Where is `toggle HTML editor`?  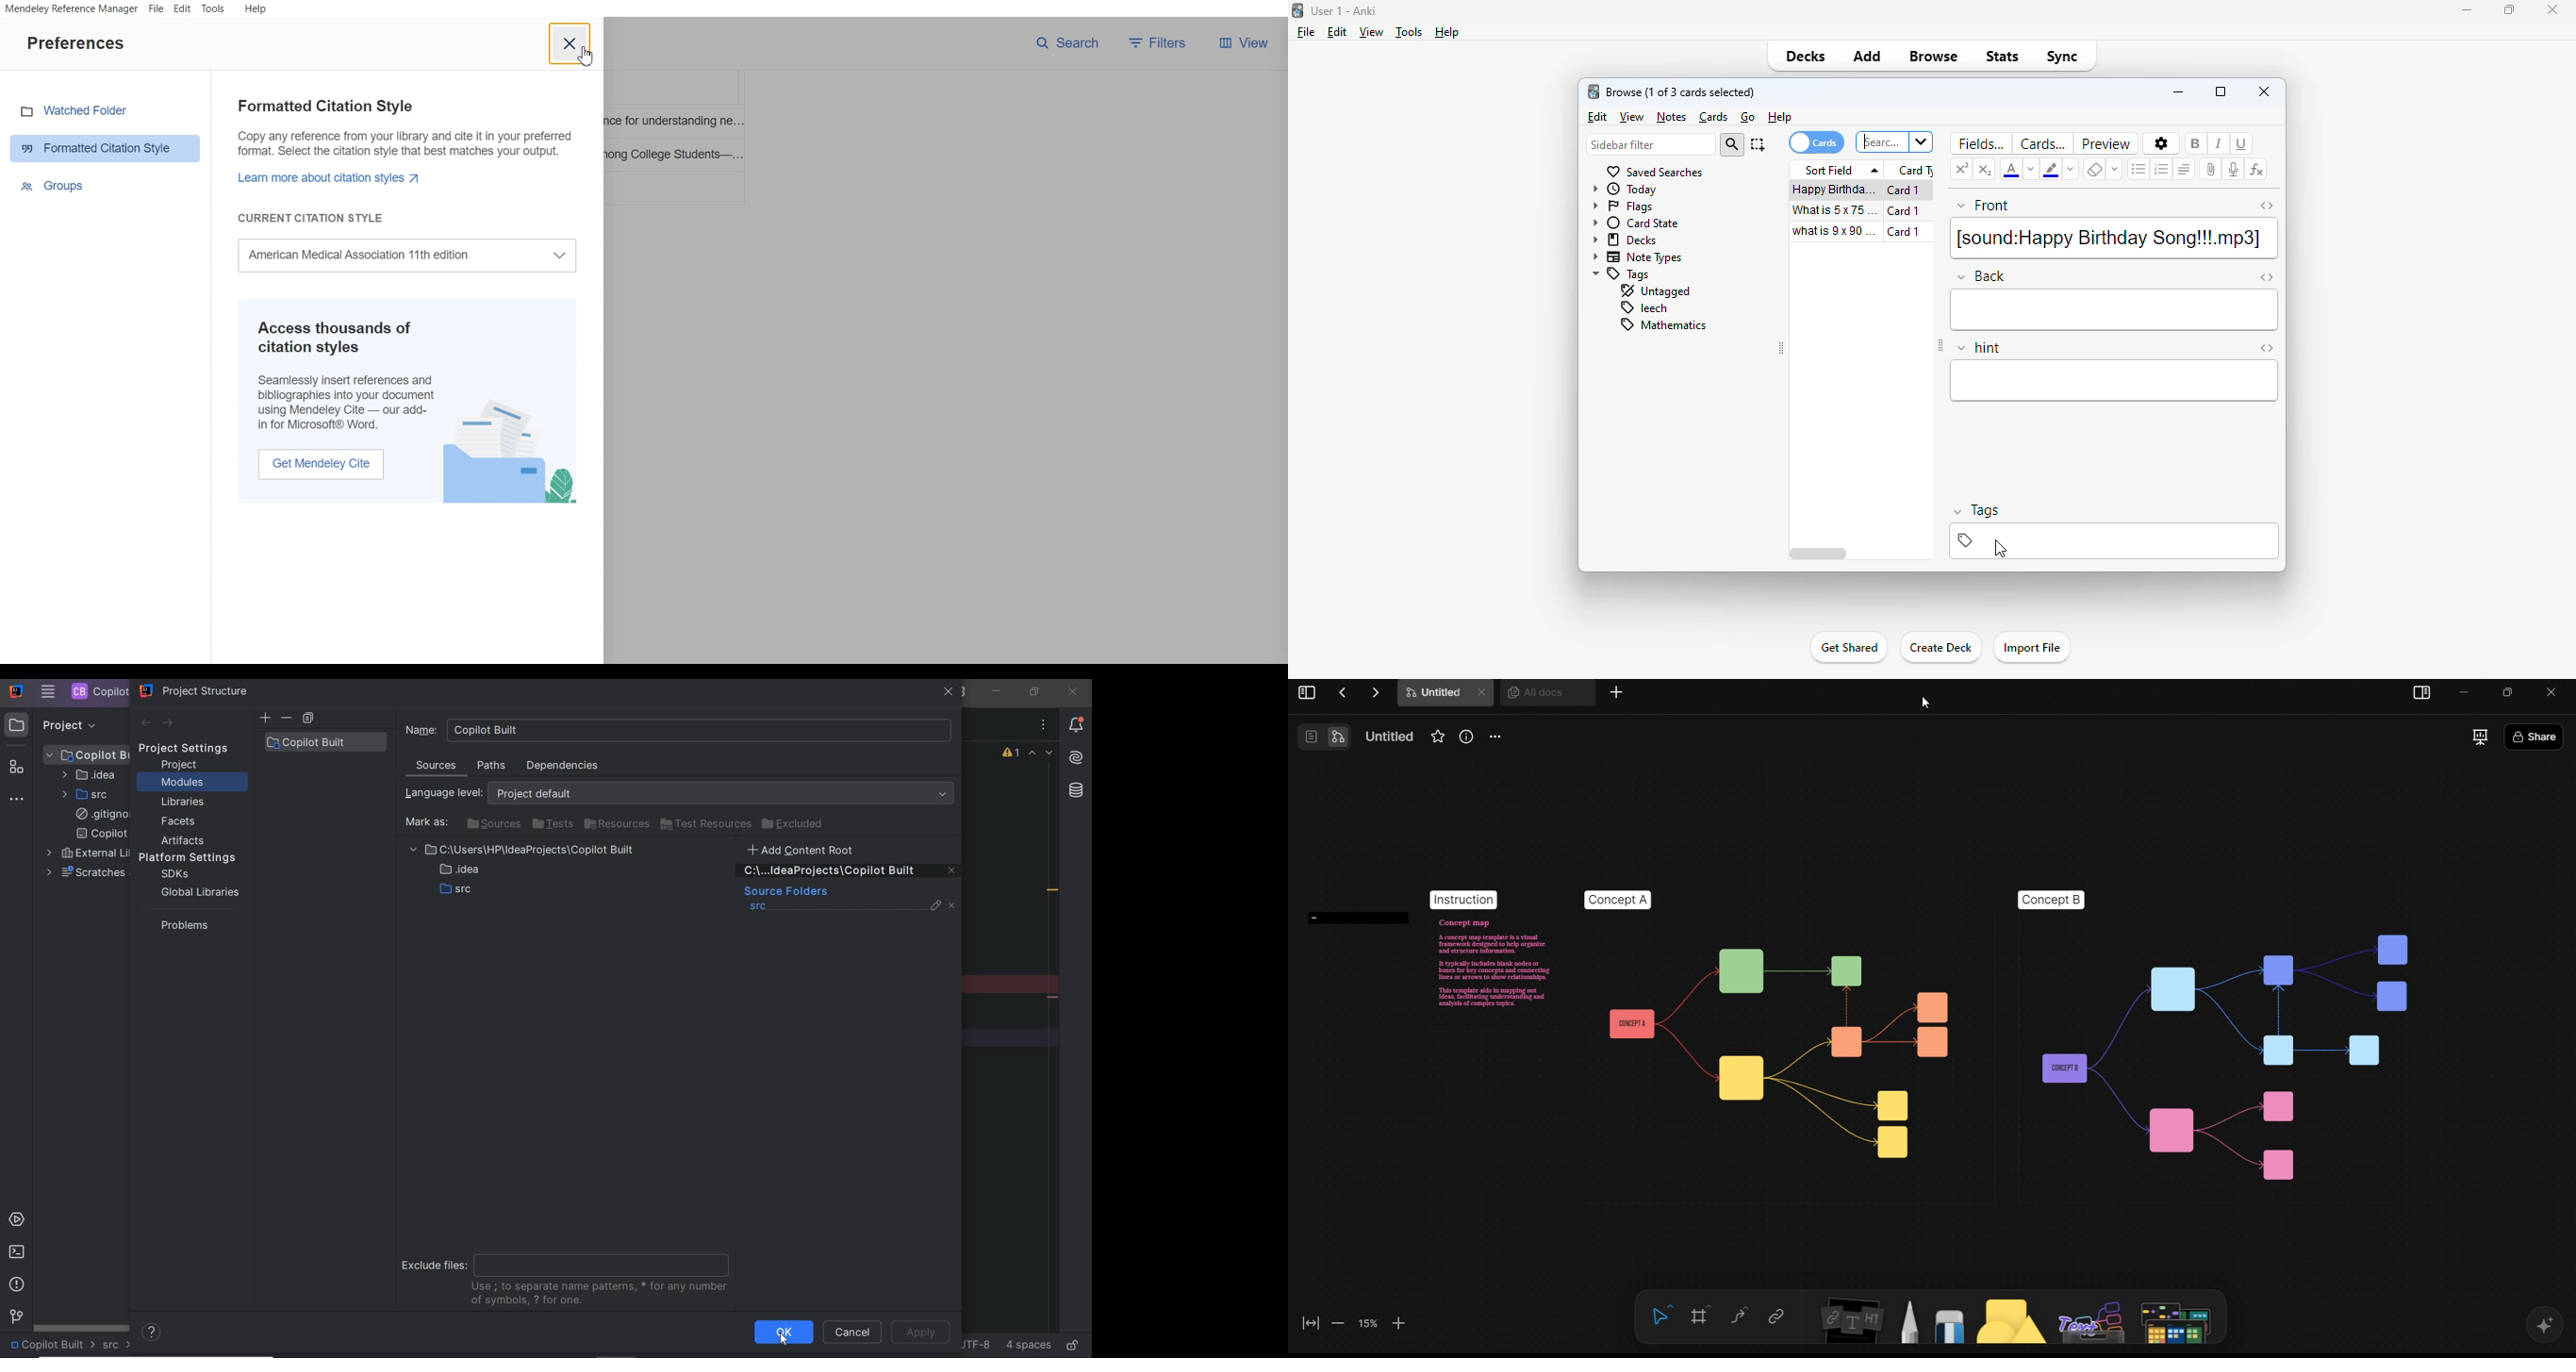 toggle HTML editor is located at coordinates (2267, 278).